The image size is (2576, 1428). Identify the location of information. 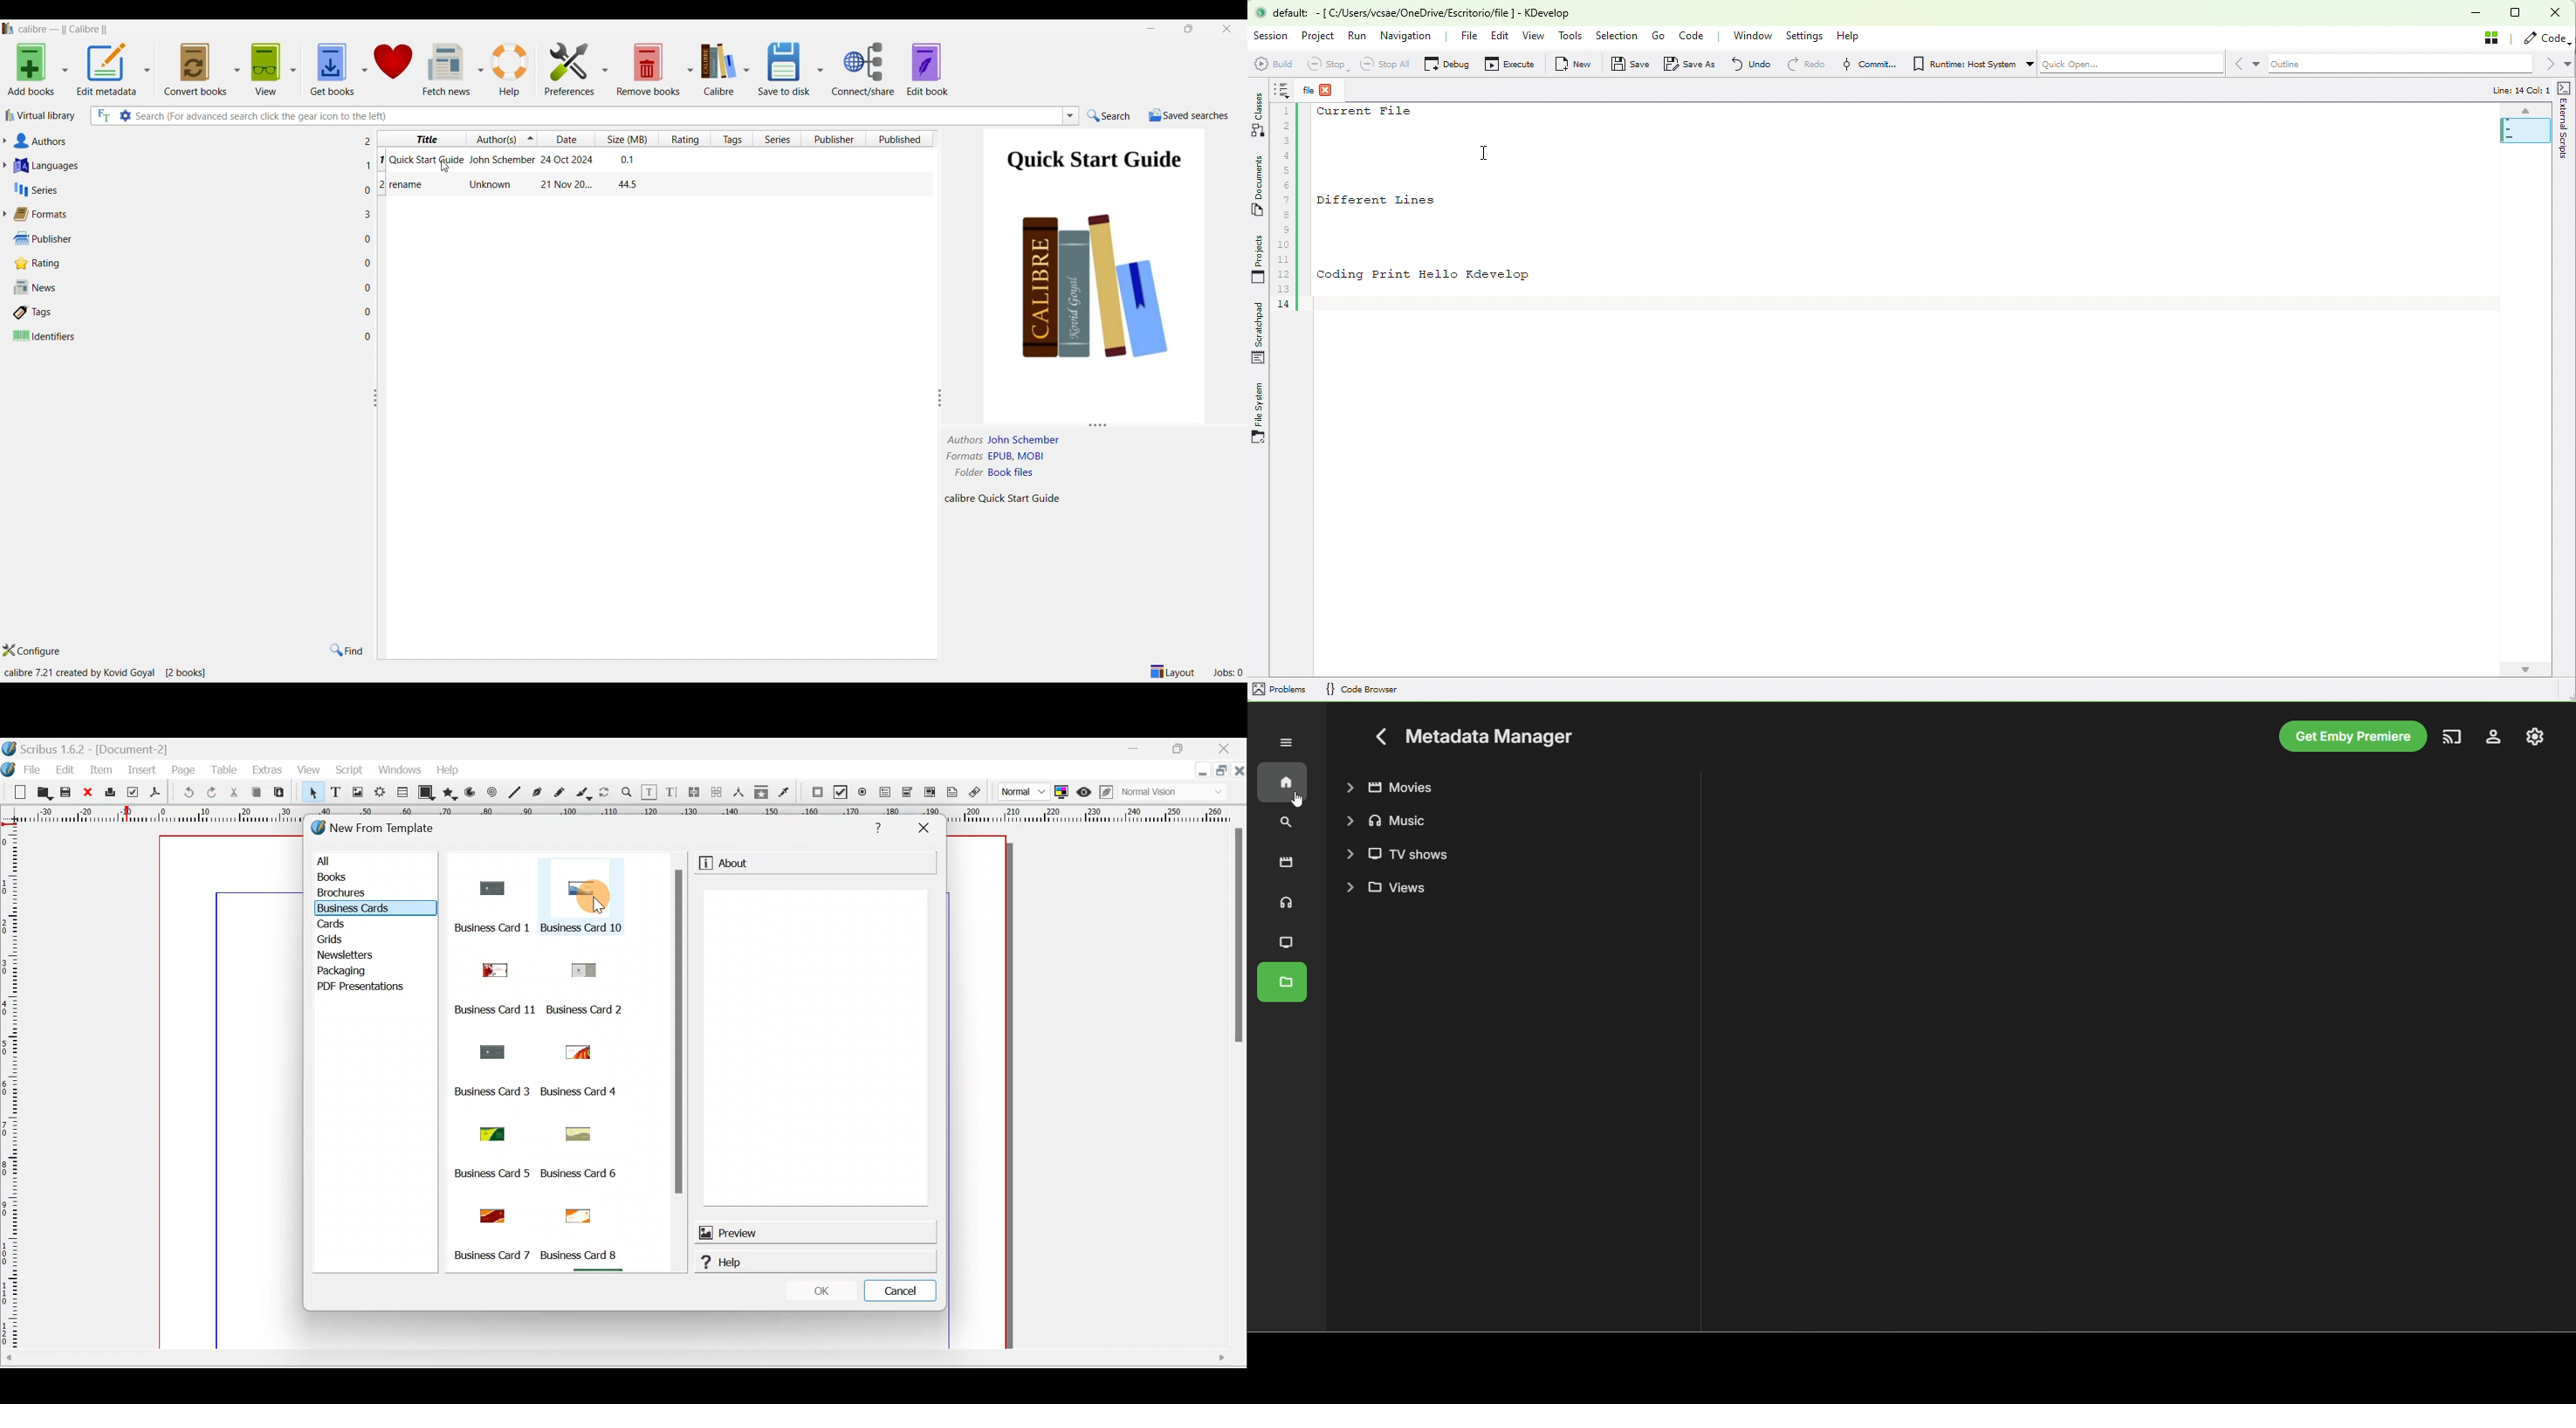
(704, 864).